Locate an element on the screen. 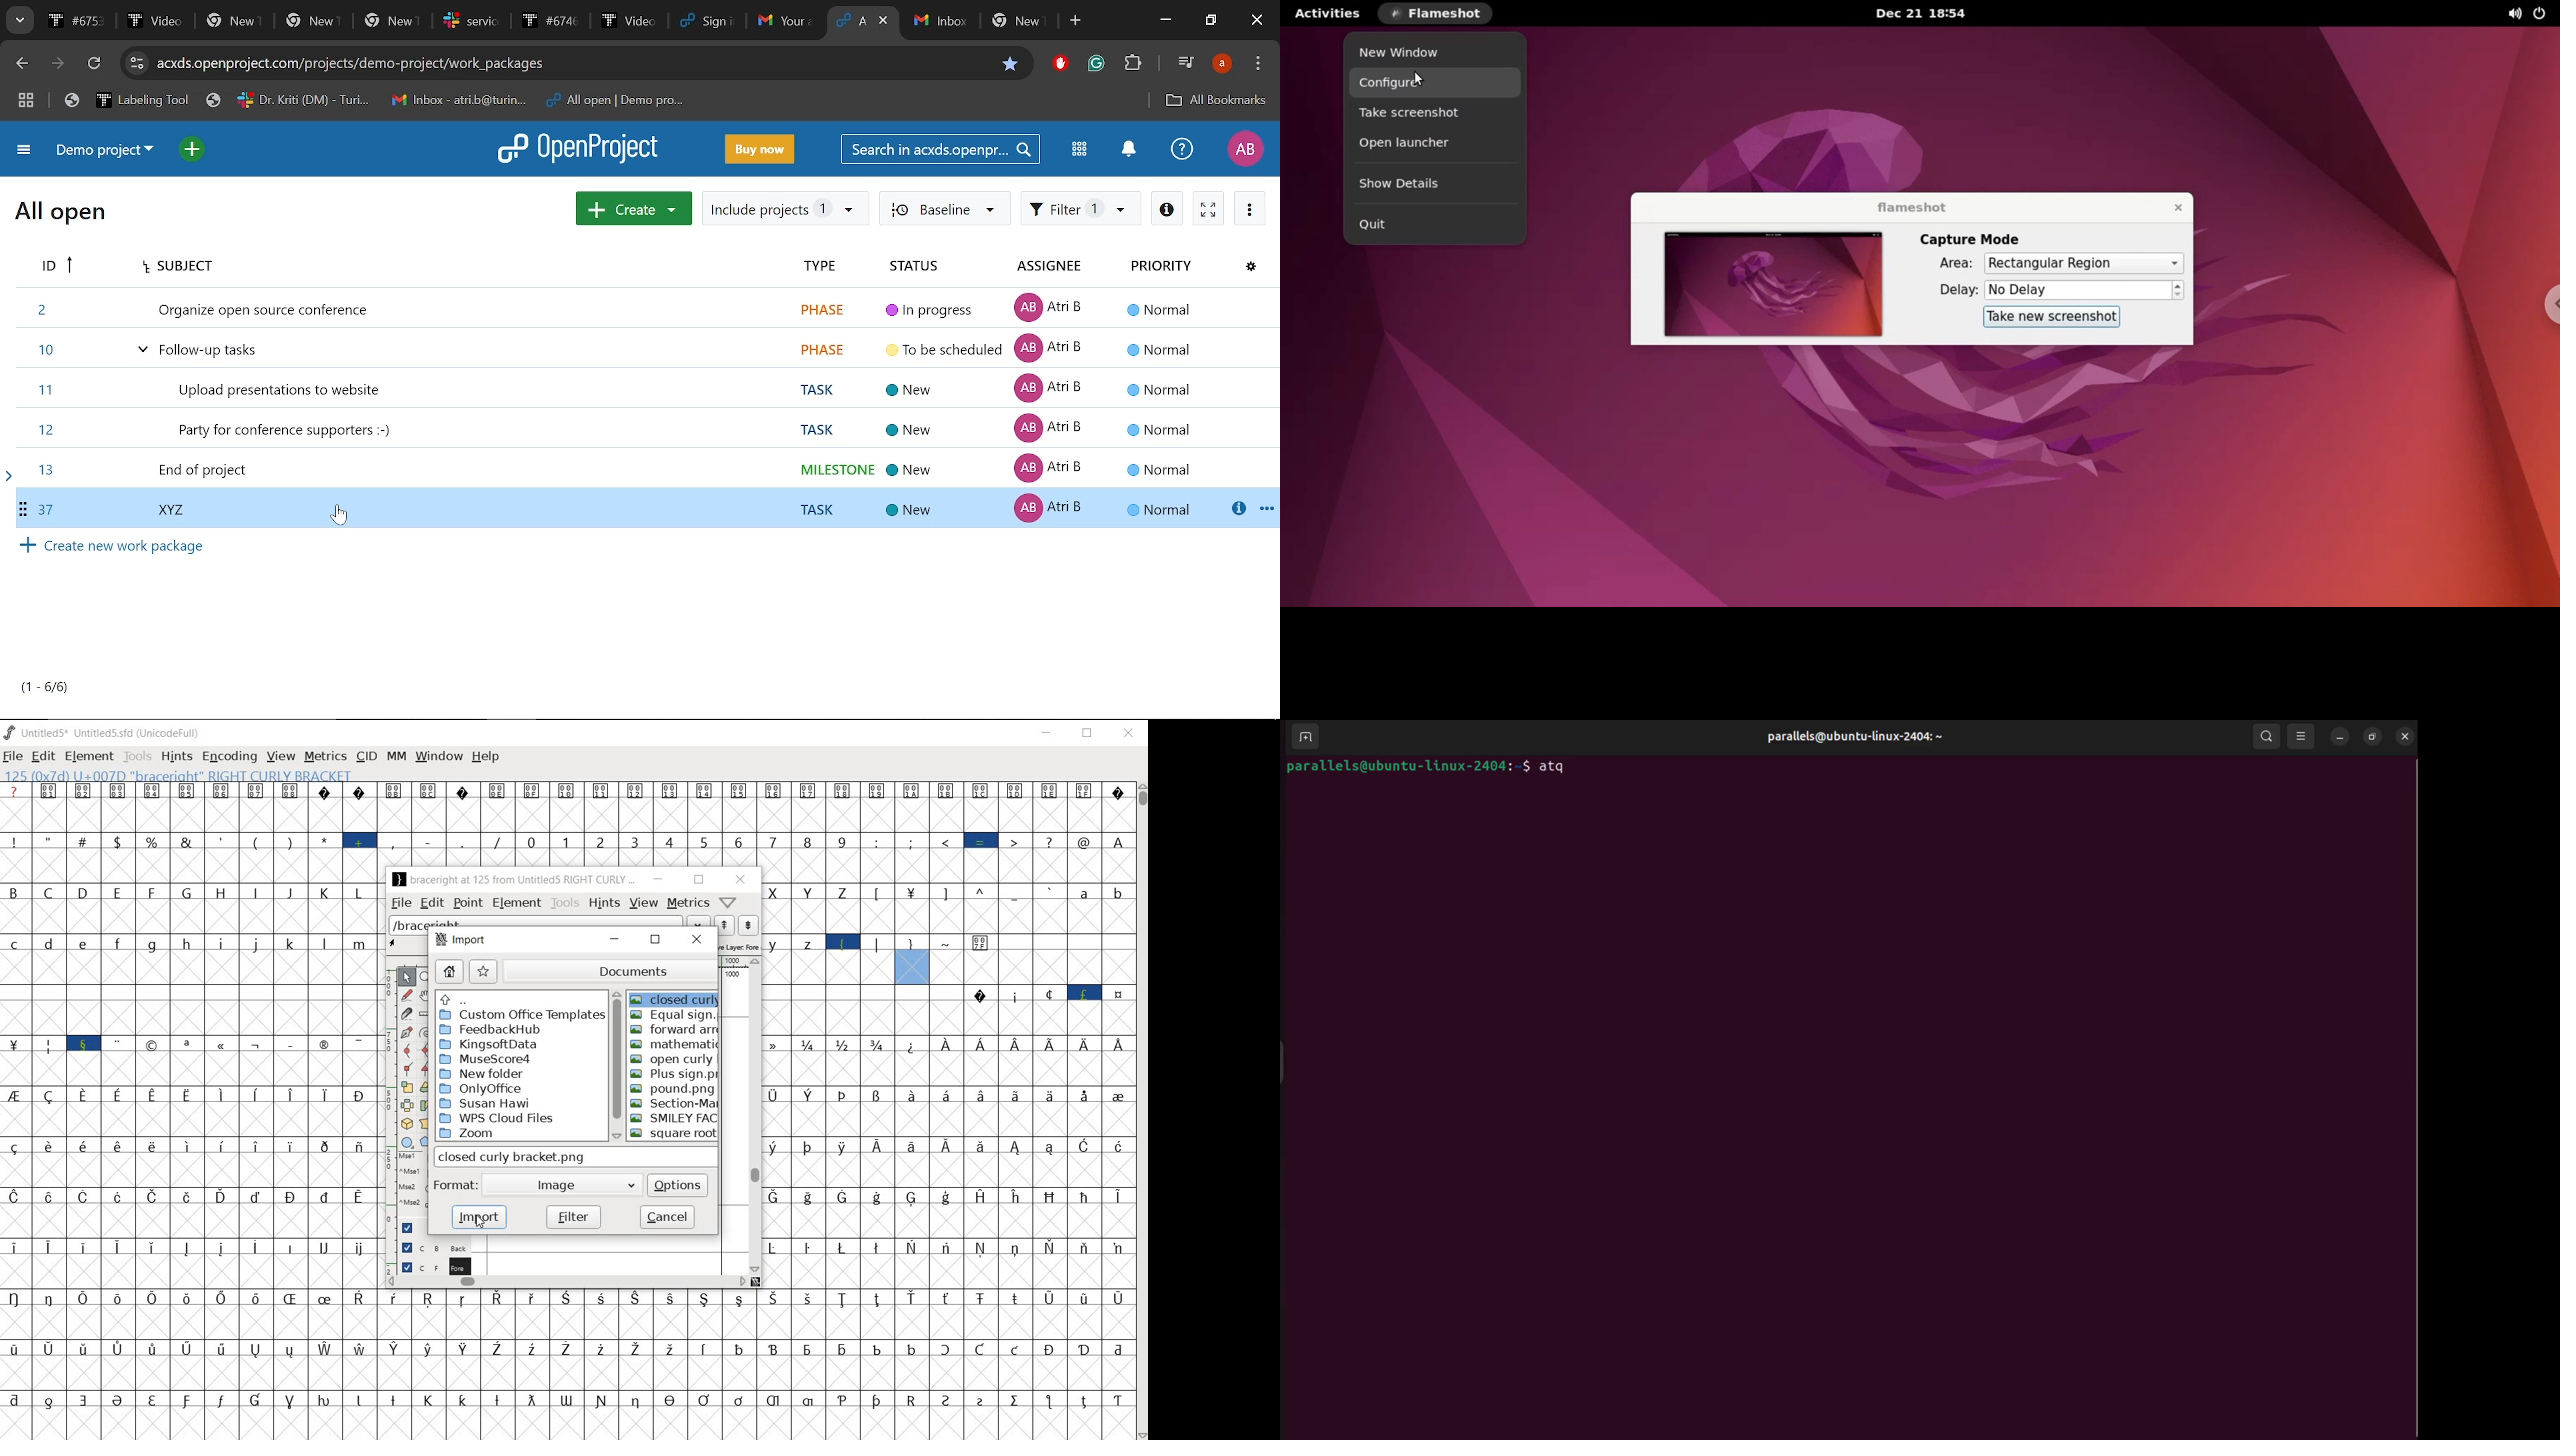 This screenshot has width=2576, height=1456. restore down is located at coordinates (699, 879).